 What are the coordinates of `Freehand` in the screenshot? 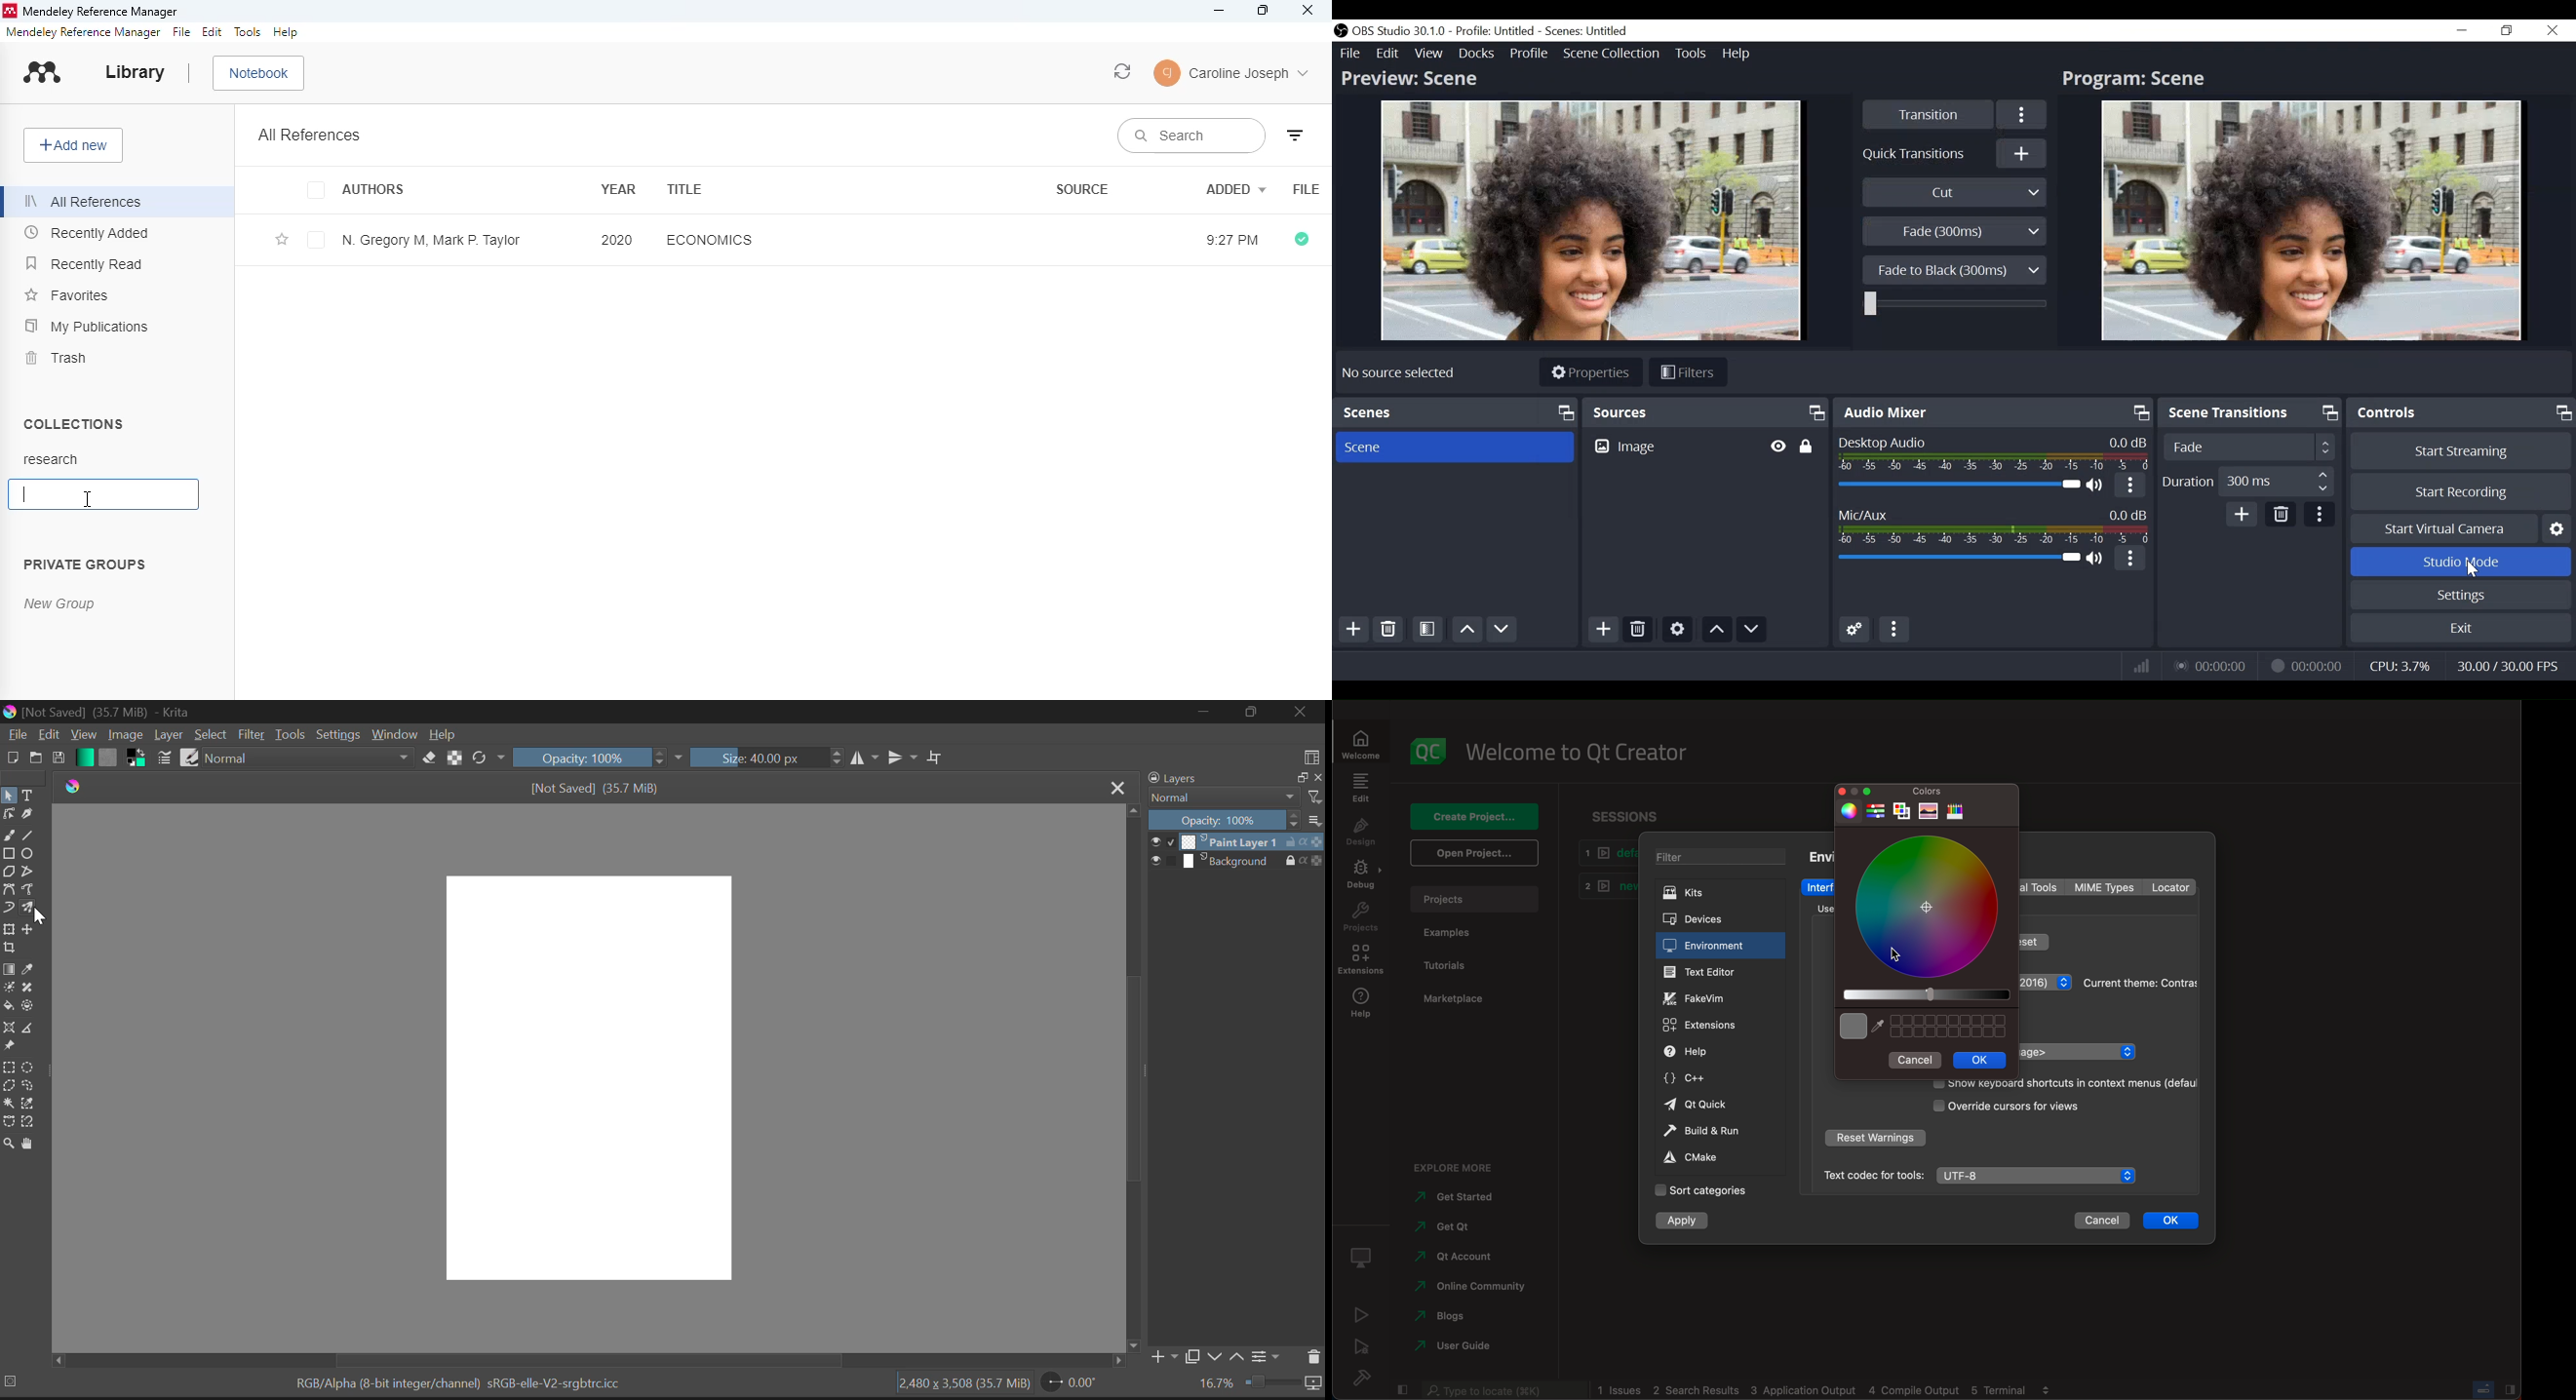 It's located at (8, 834).